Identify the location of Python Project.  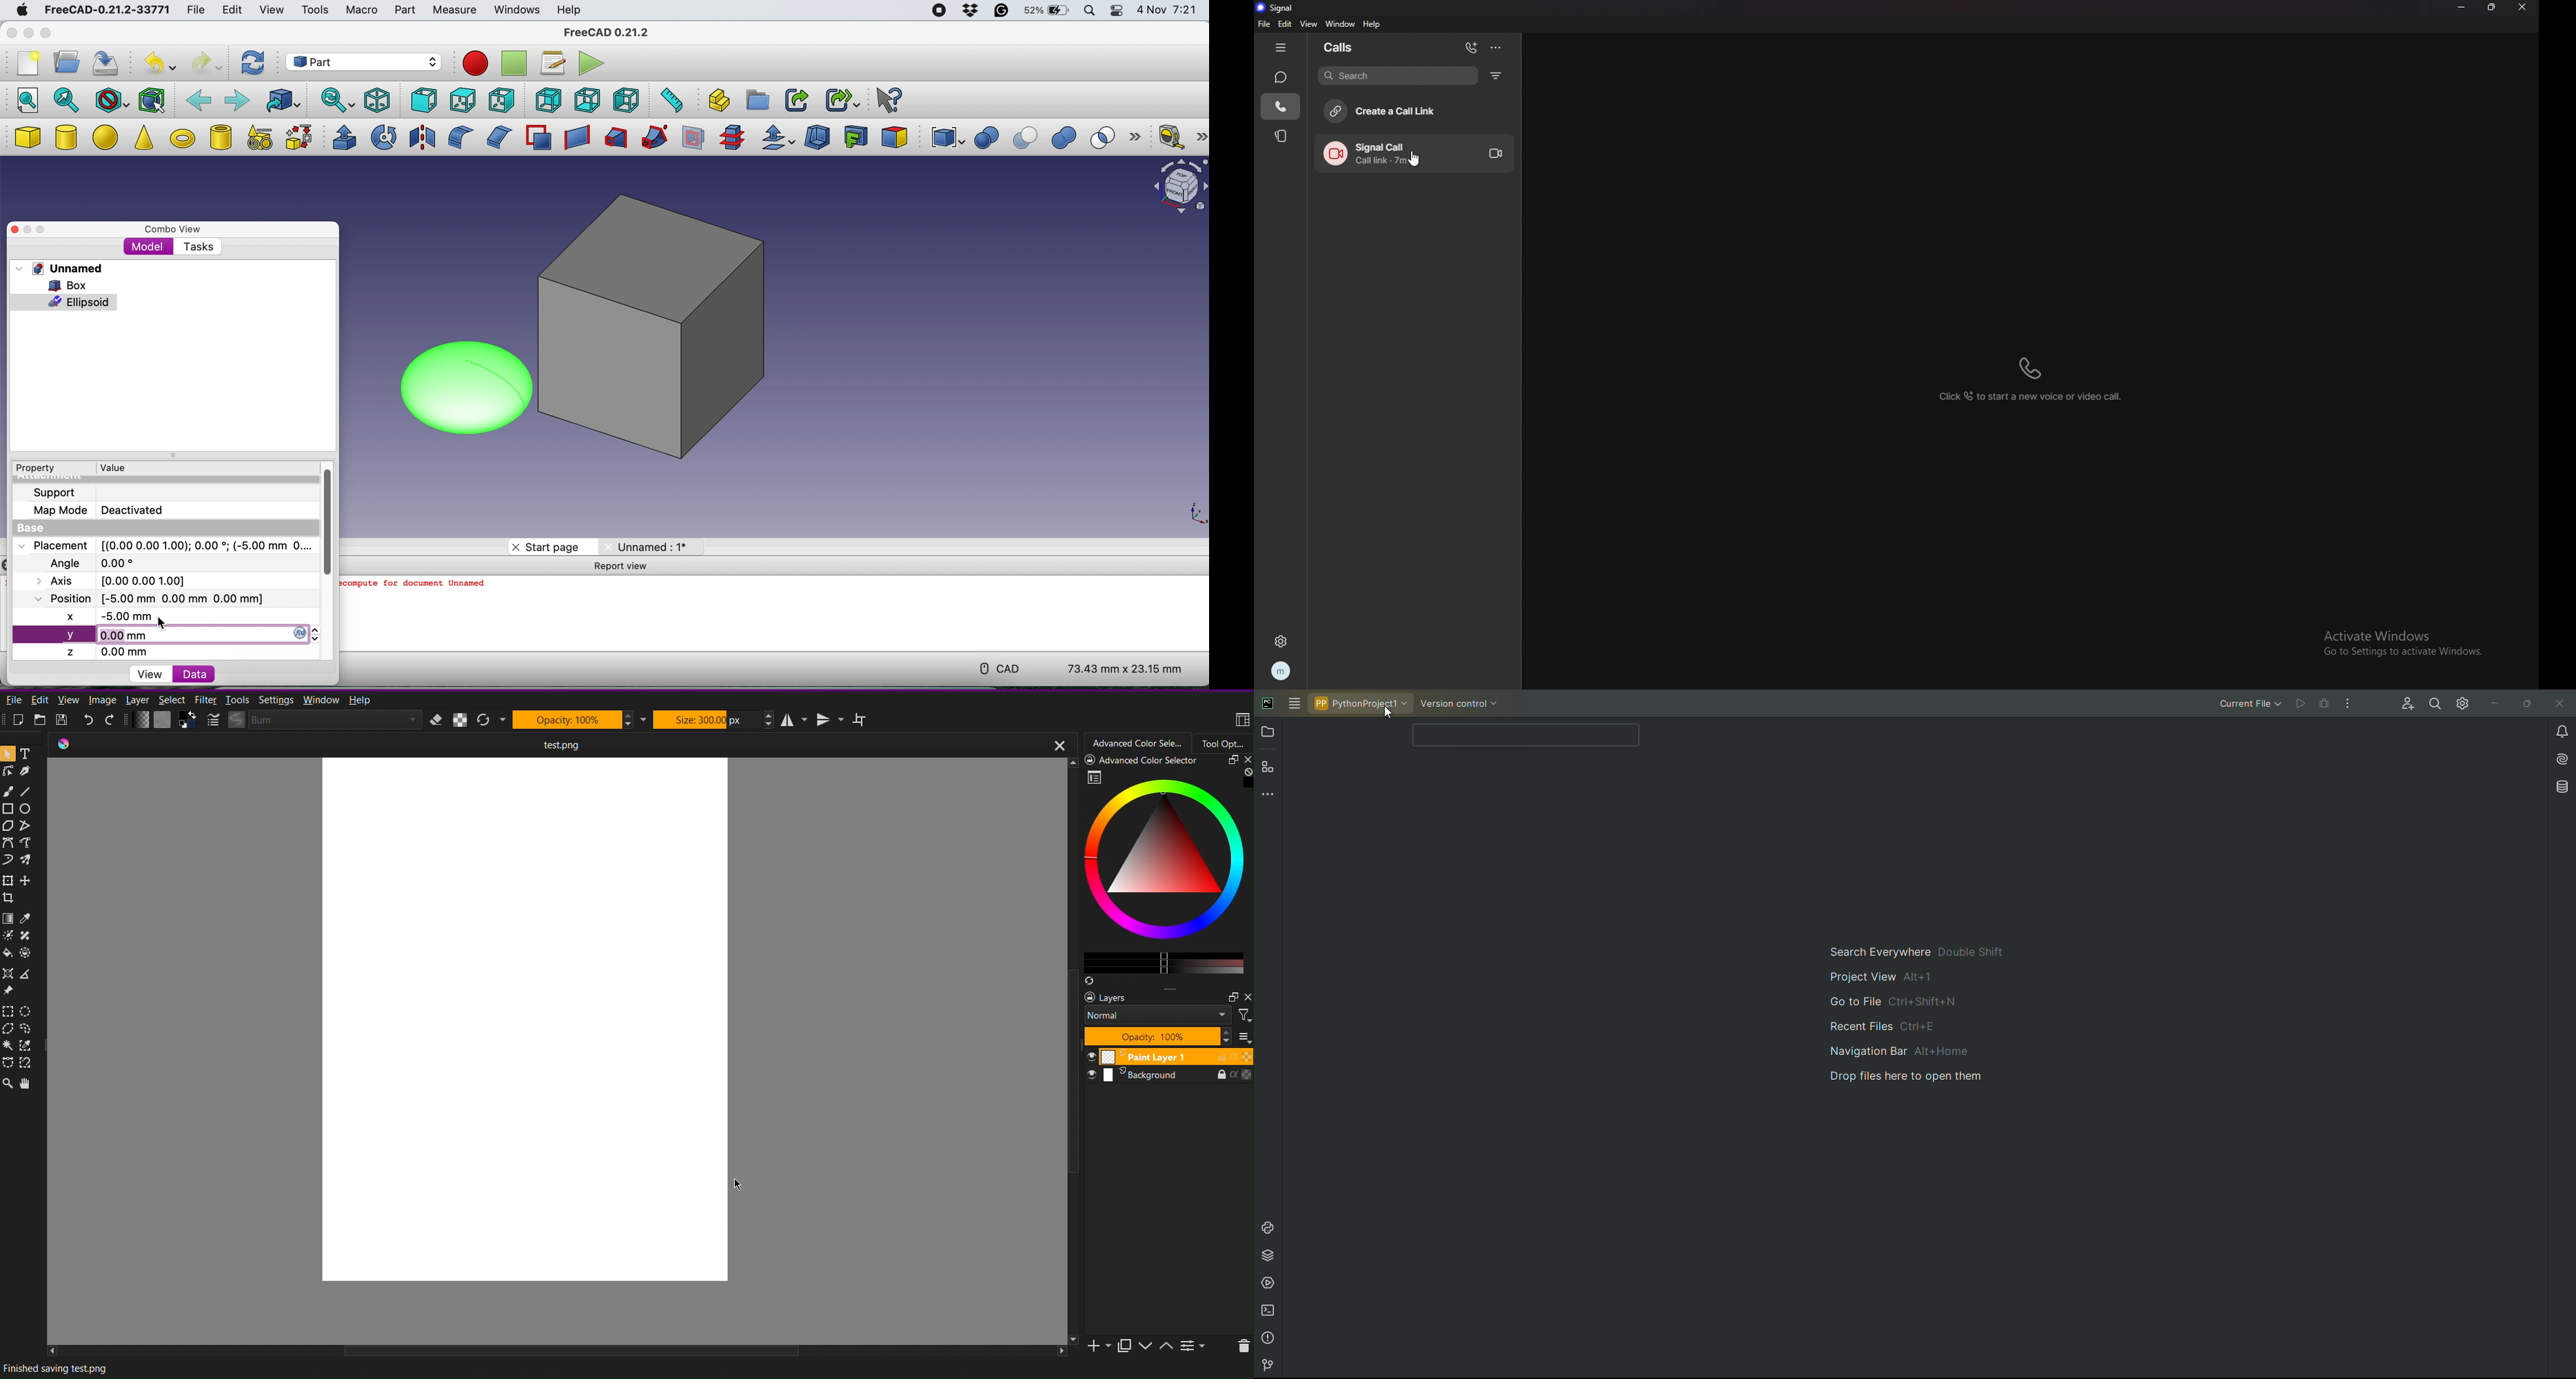
(1363, 703).